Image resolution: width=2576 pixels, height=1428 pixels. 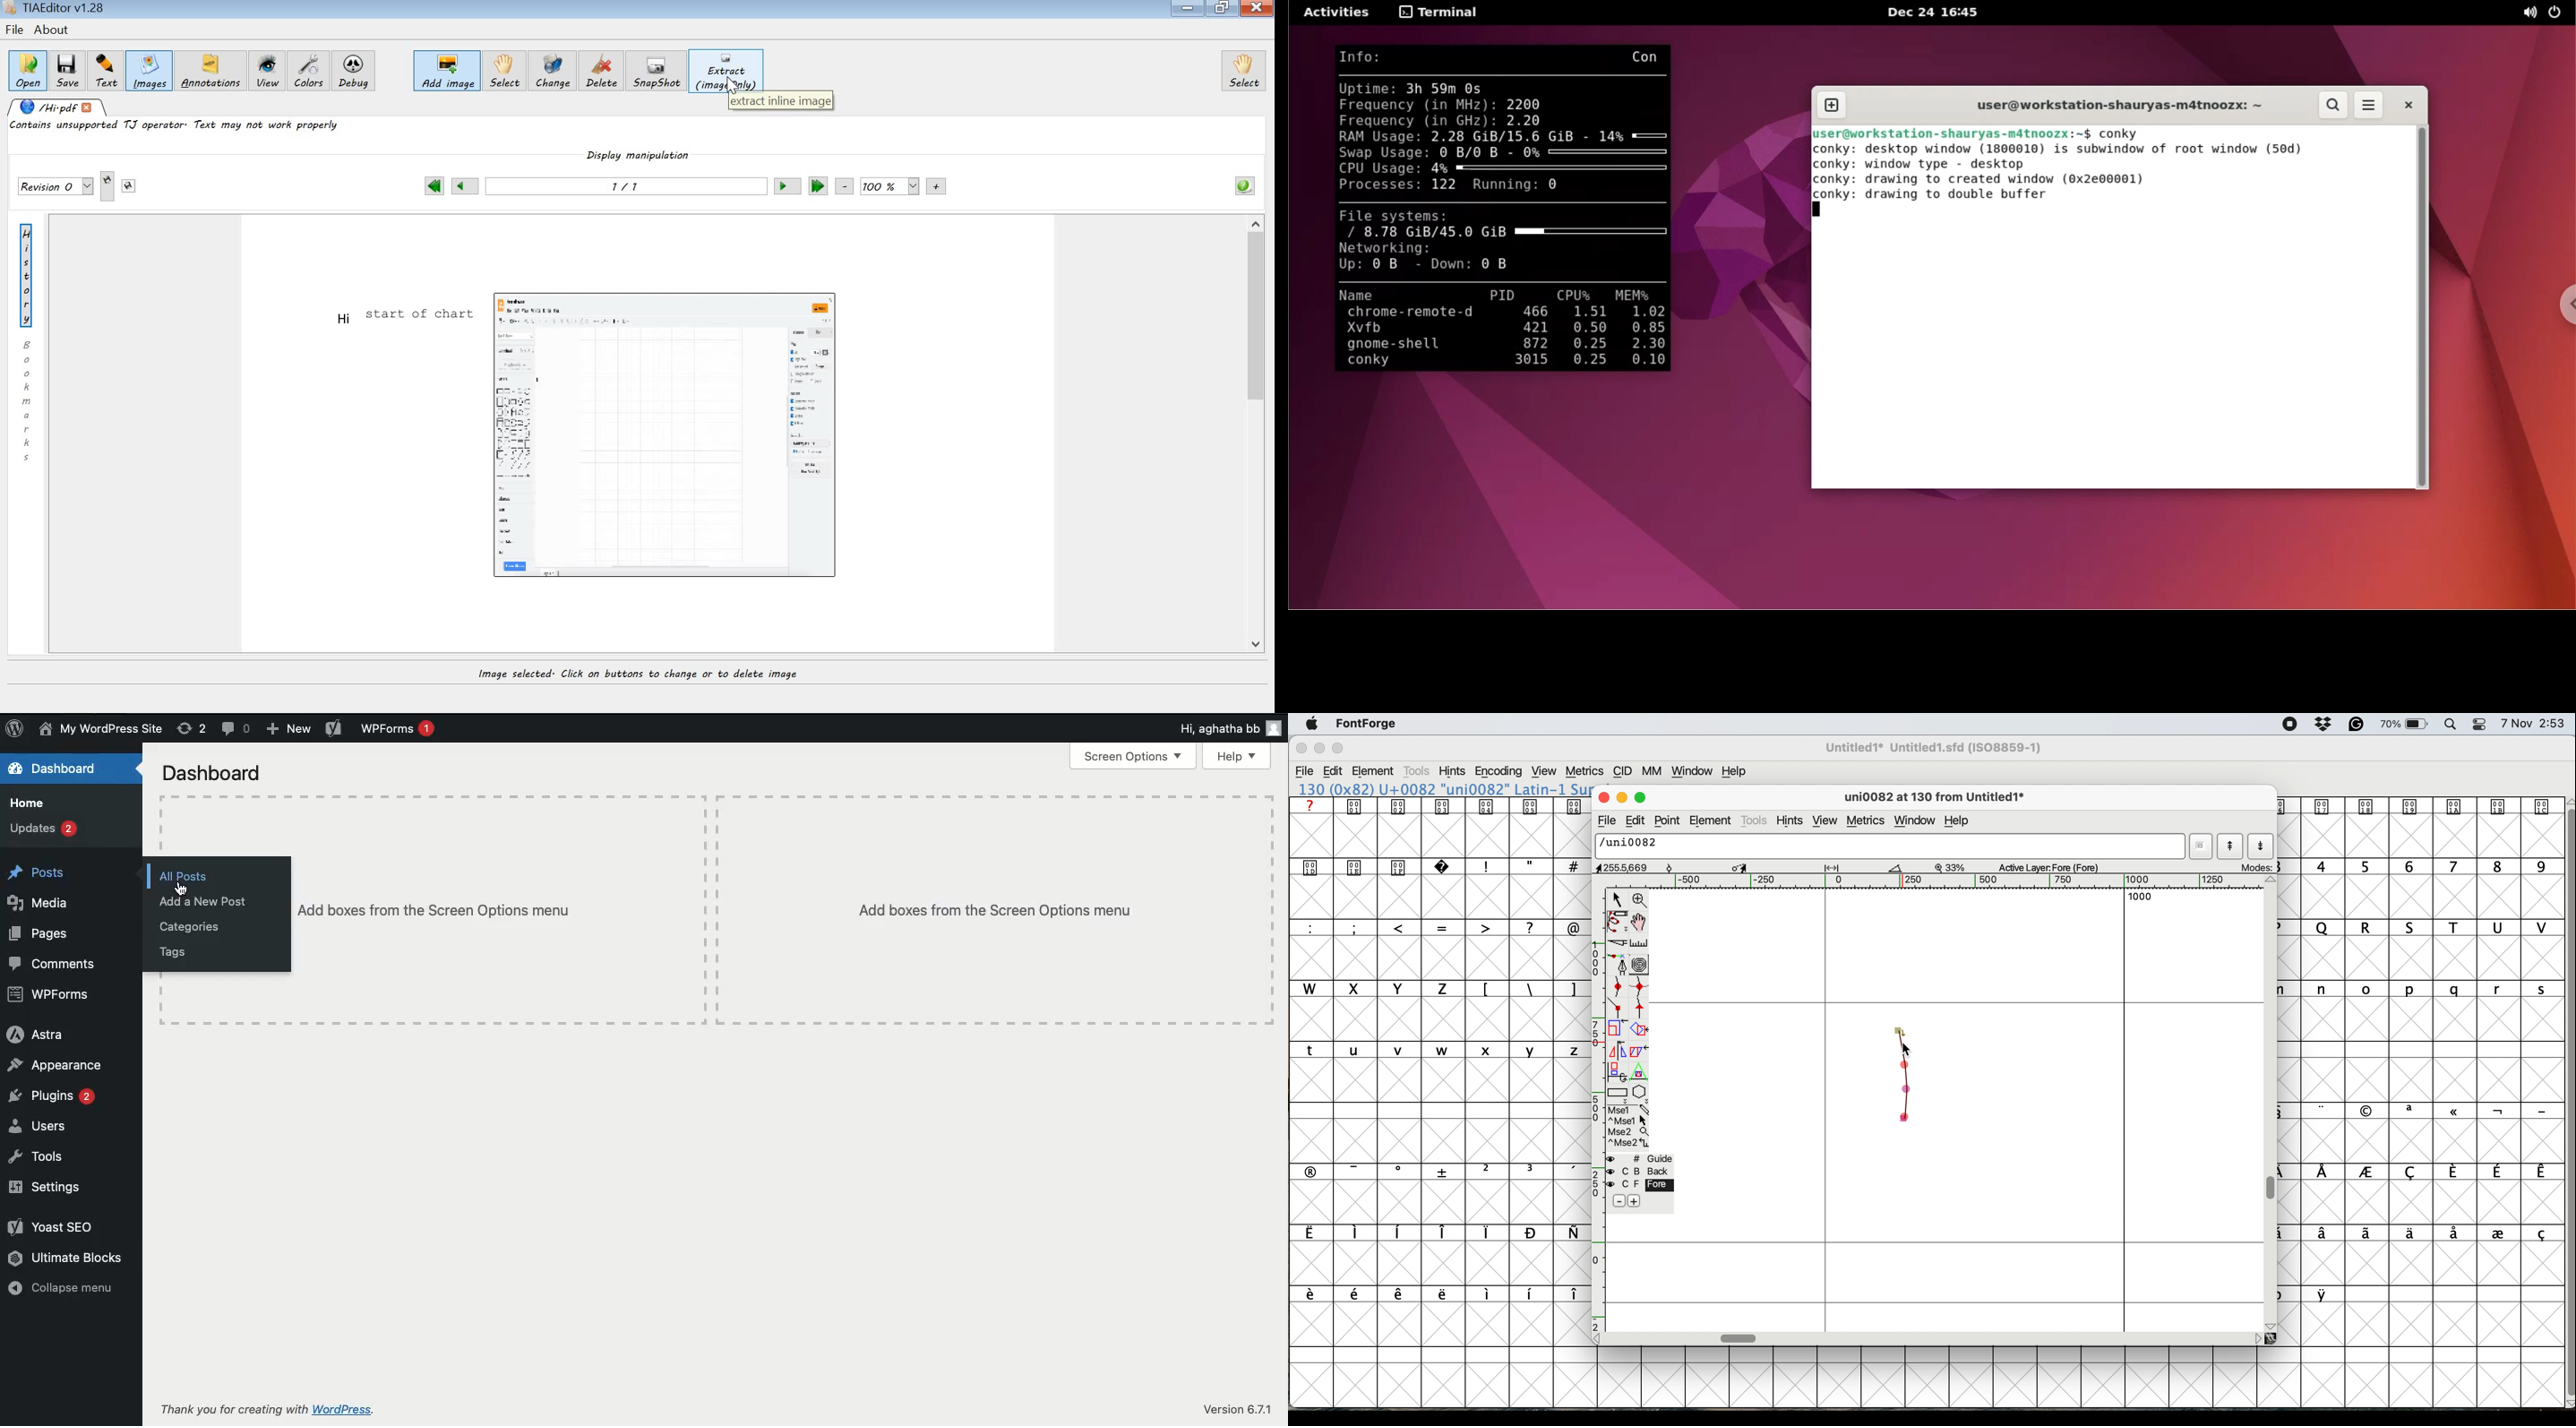 I want to click on maximise, so click(x=1337, y=748).